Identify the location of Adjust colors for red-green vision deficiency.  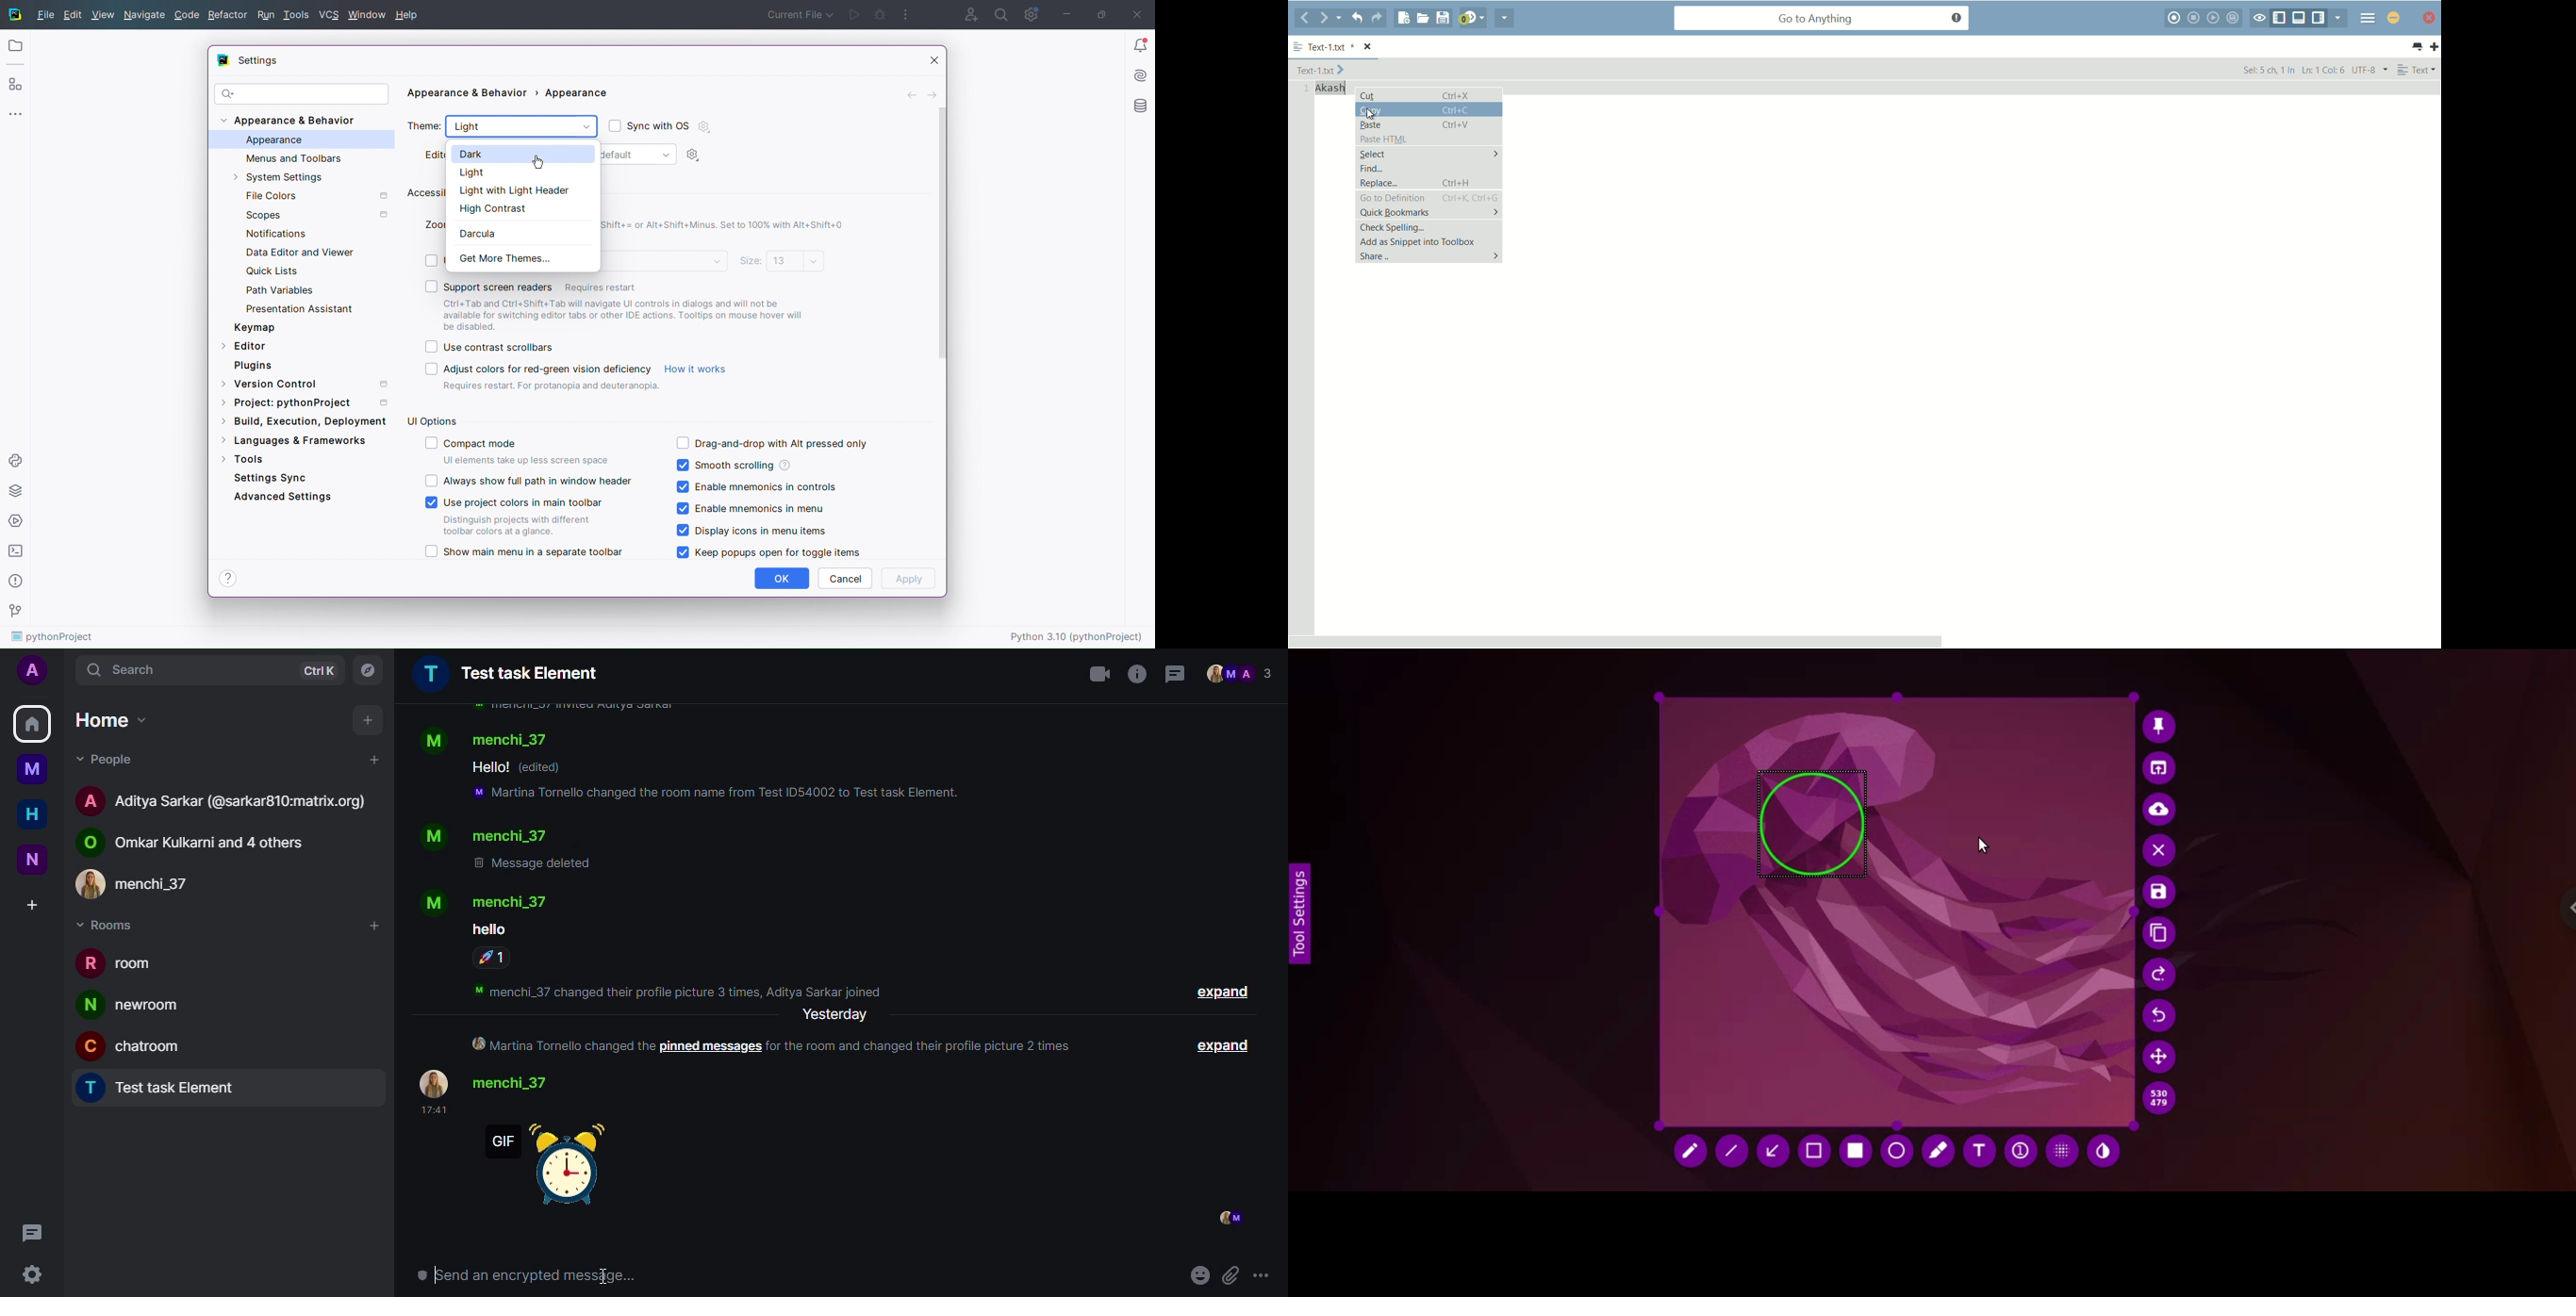
(531, 369).